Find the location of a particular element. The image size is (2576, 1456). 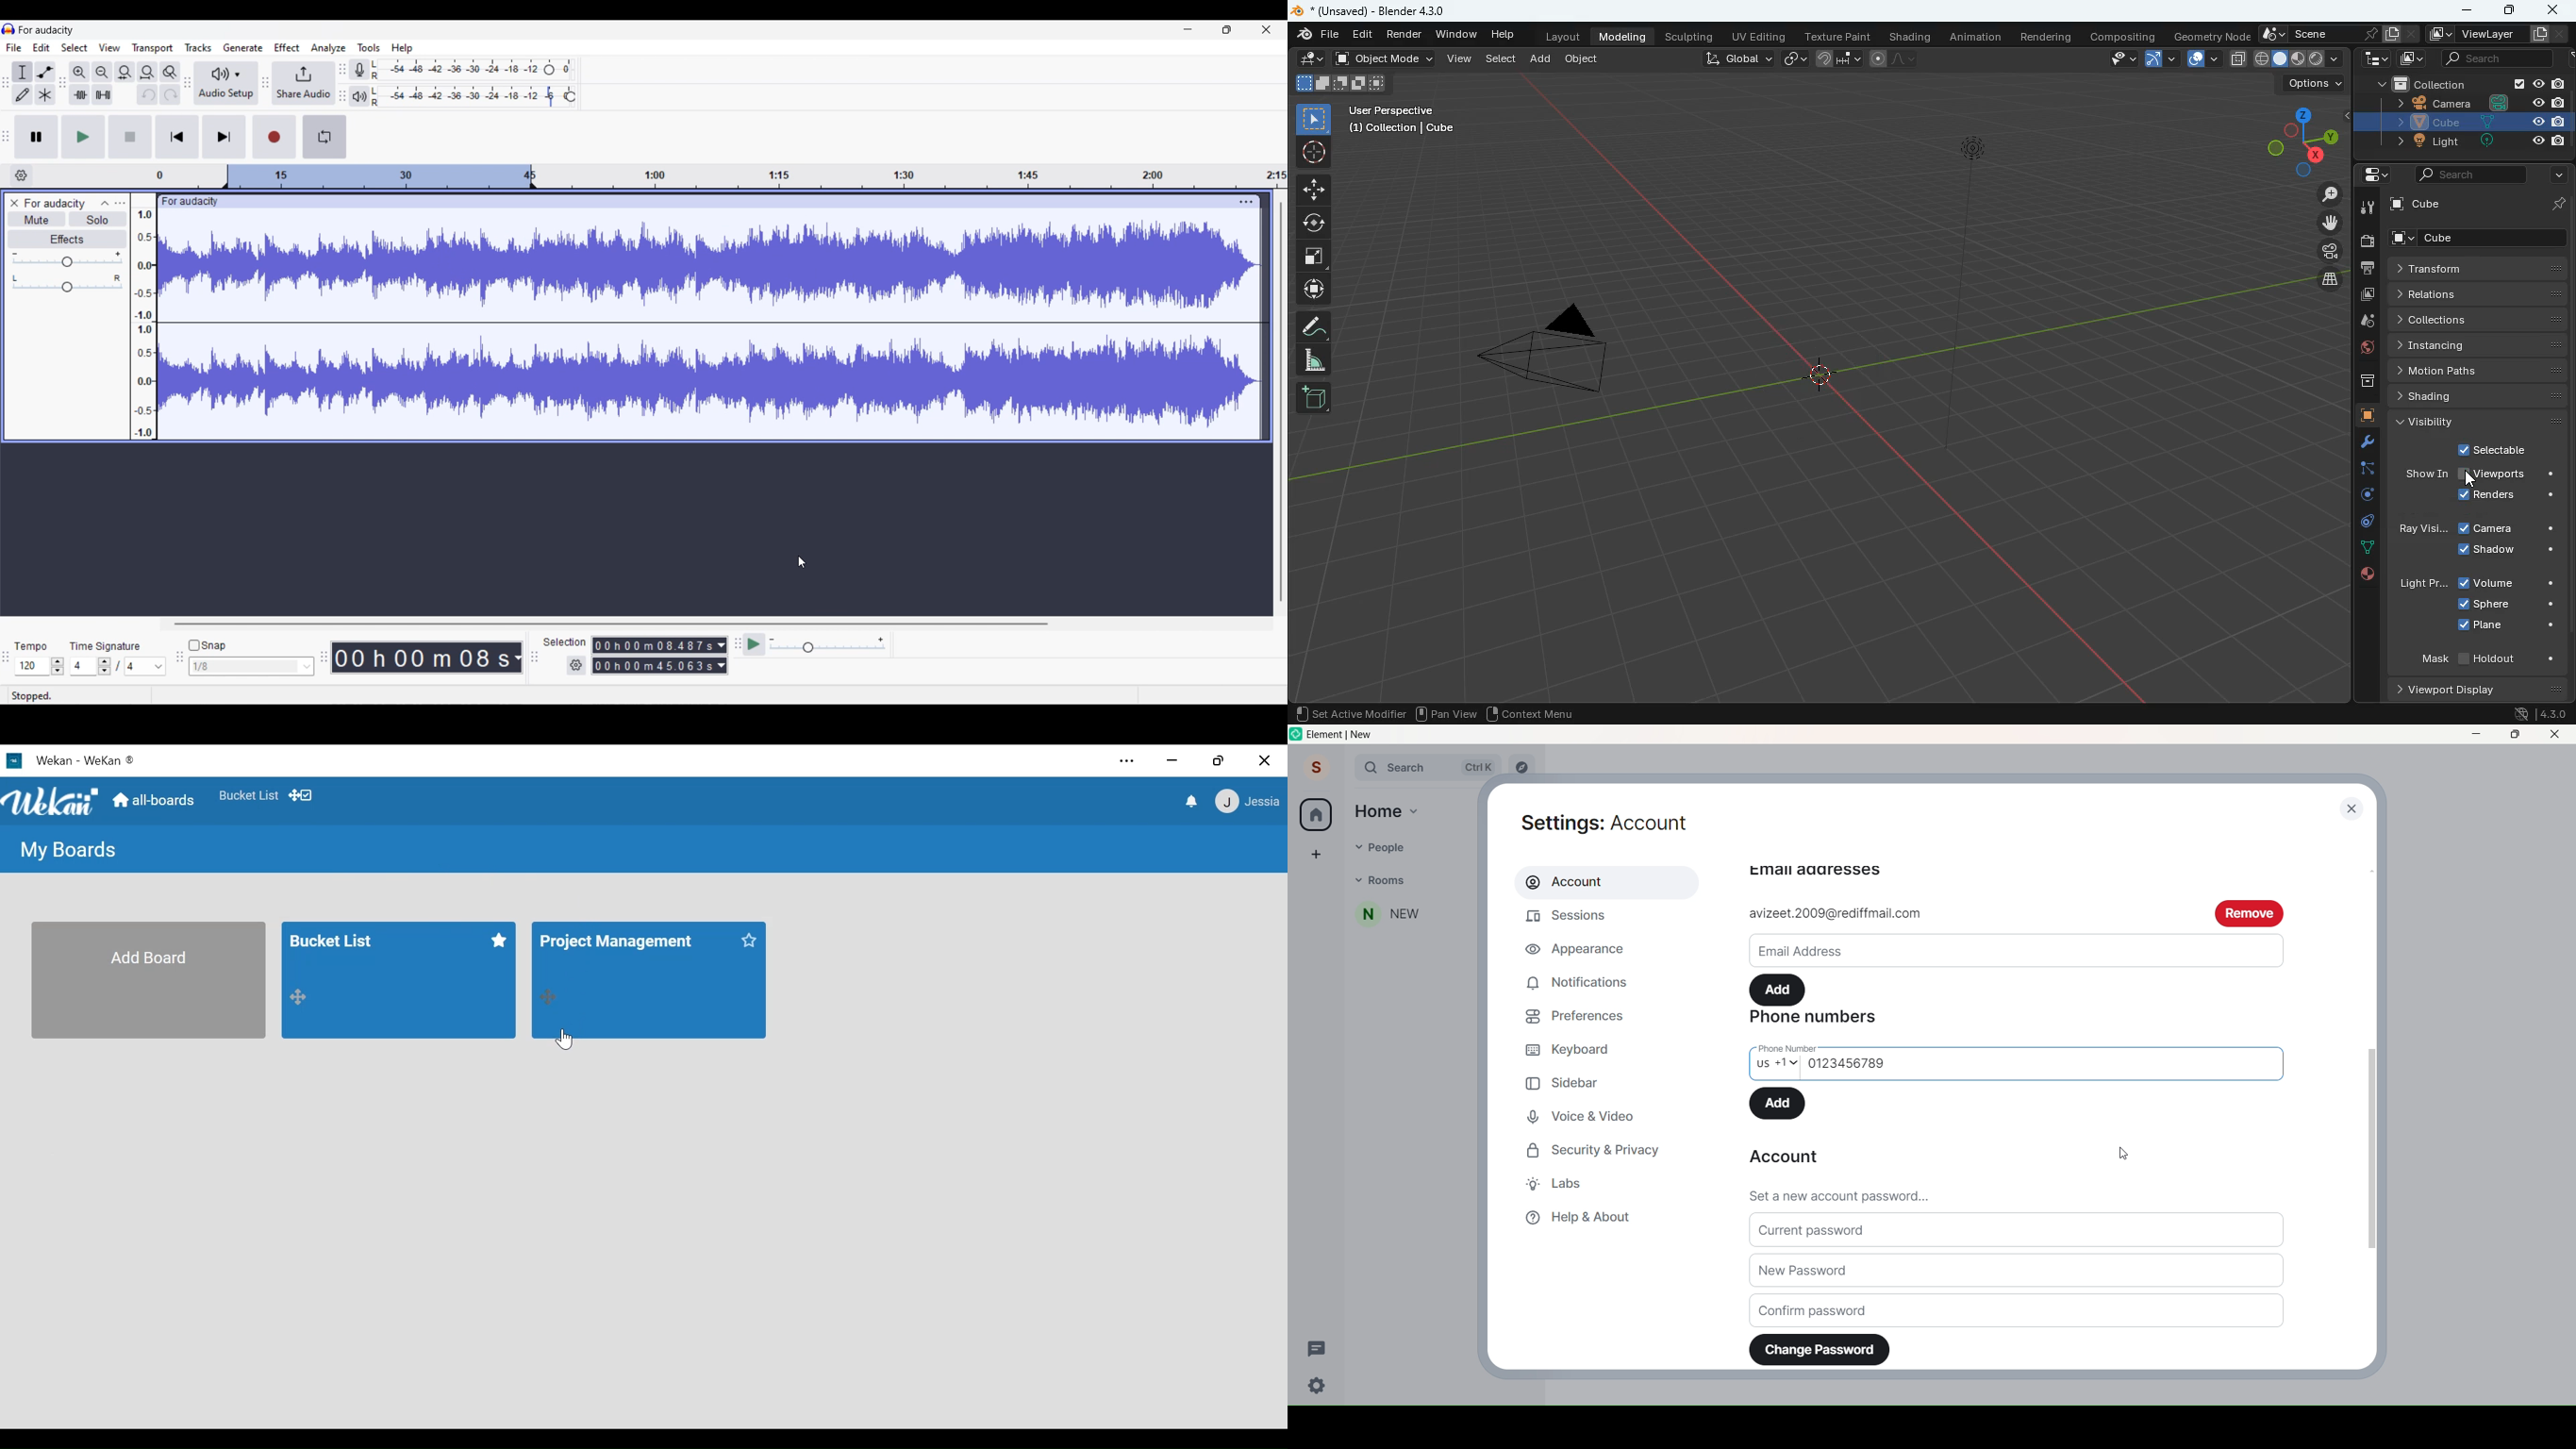

Audio setup is located at coordinates (226, 84).